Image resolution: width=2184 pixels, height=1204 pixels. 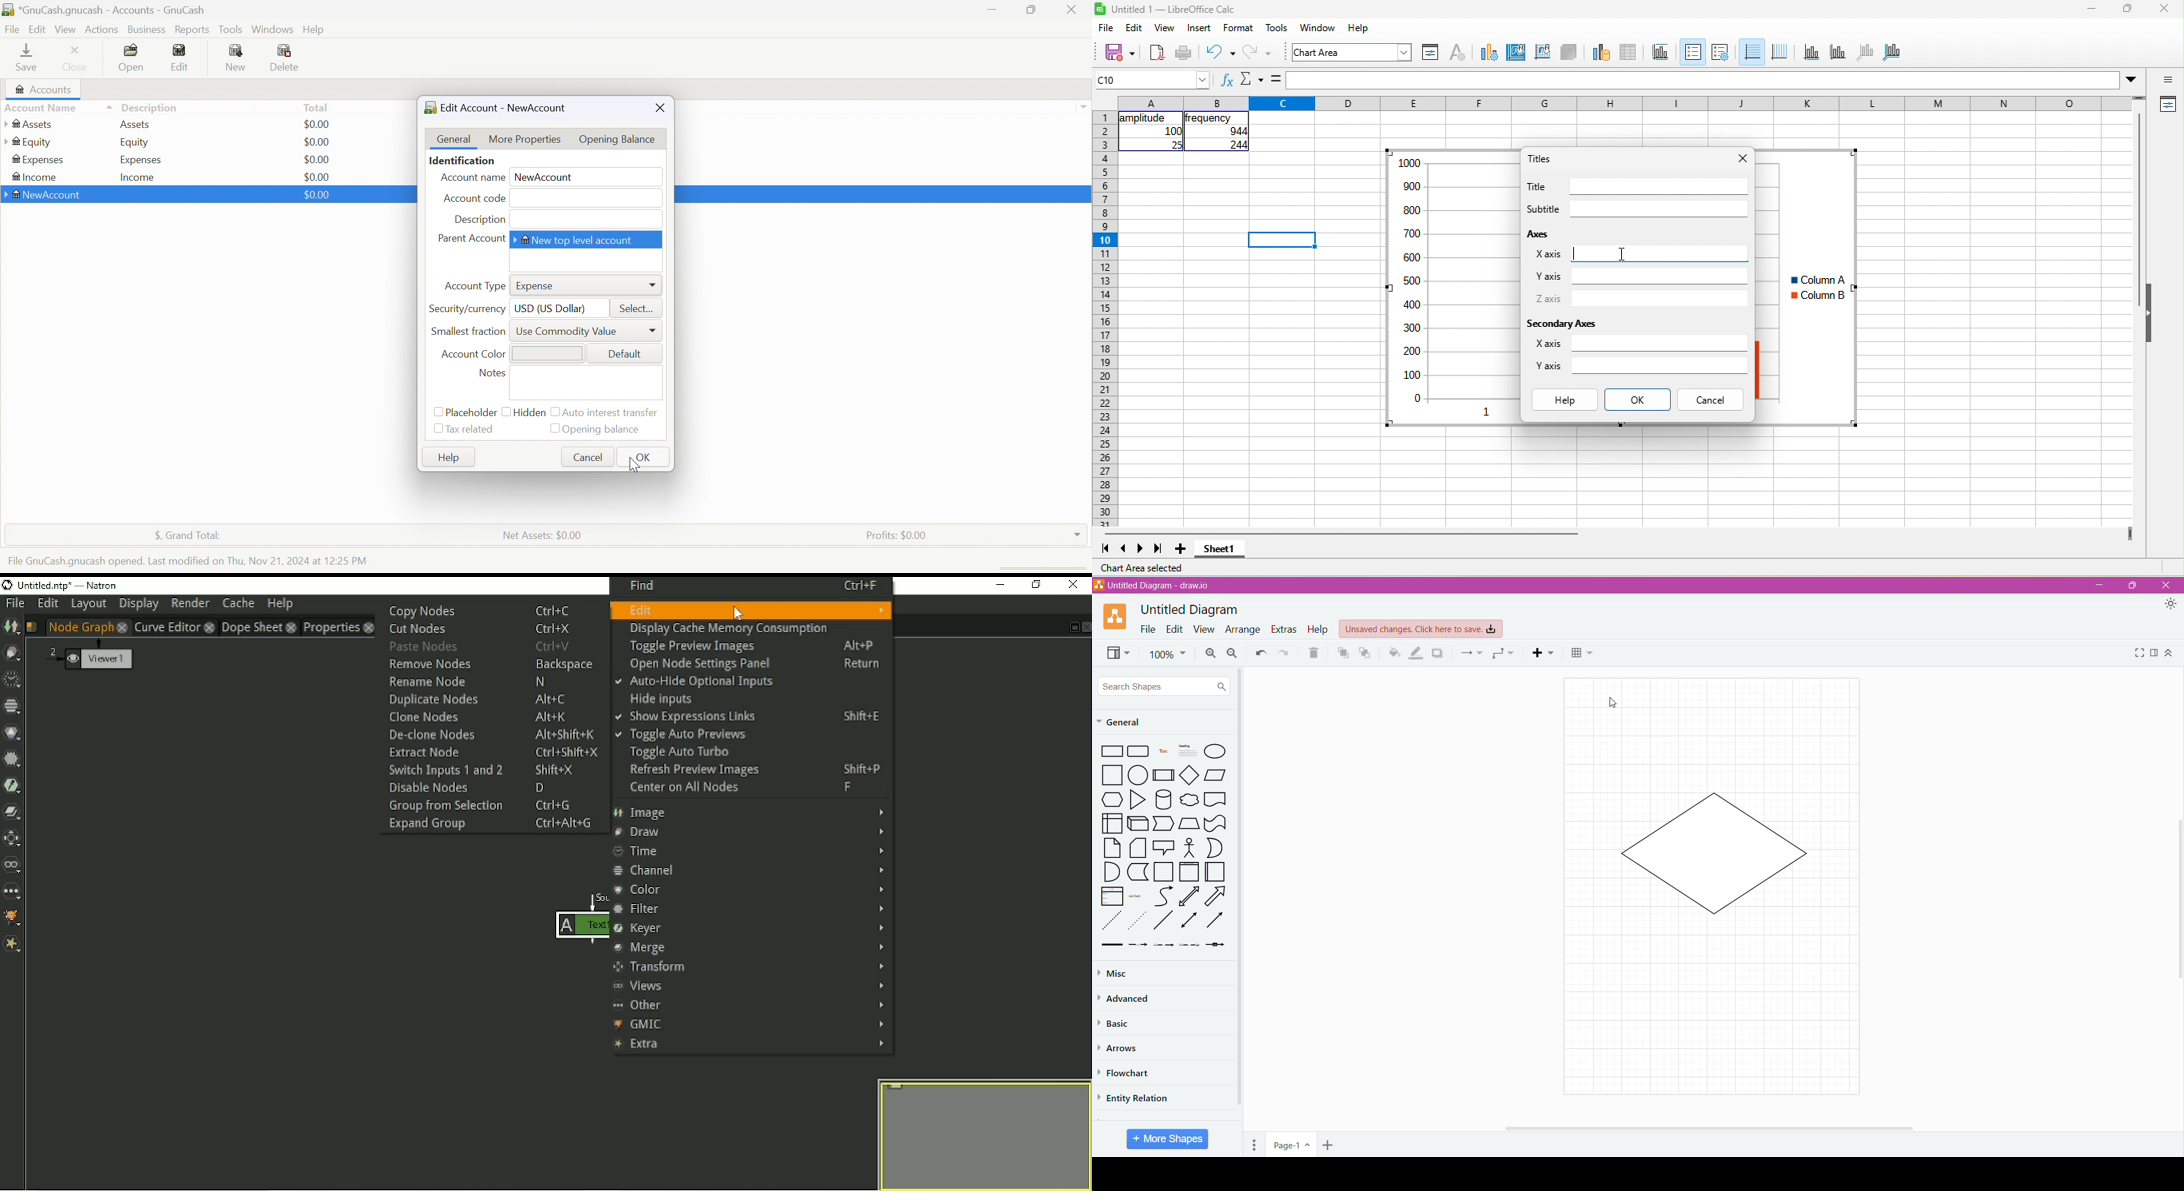 I want to click on Search Shapes, so click(x=1164, y=686).